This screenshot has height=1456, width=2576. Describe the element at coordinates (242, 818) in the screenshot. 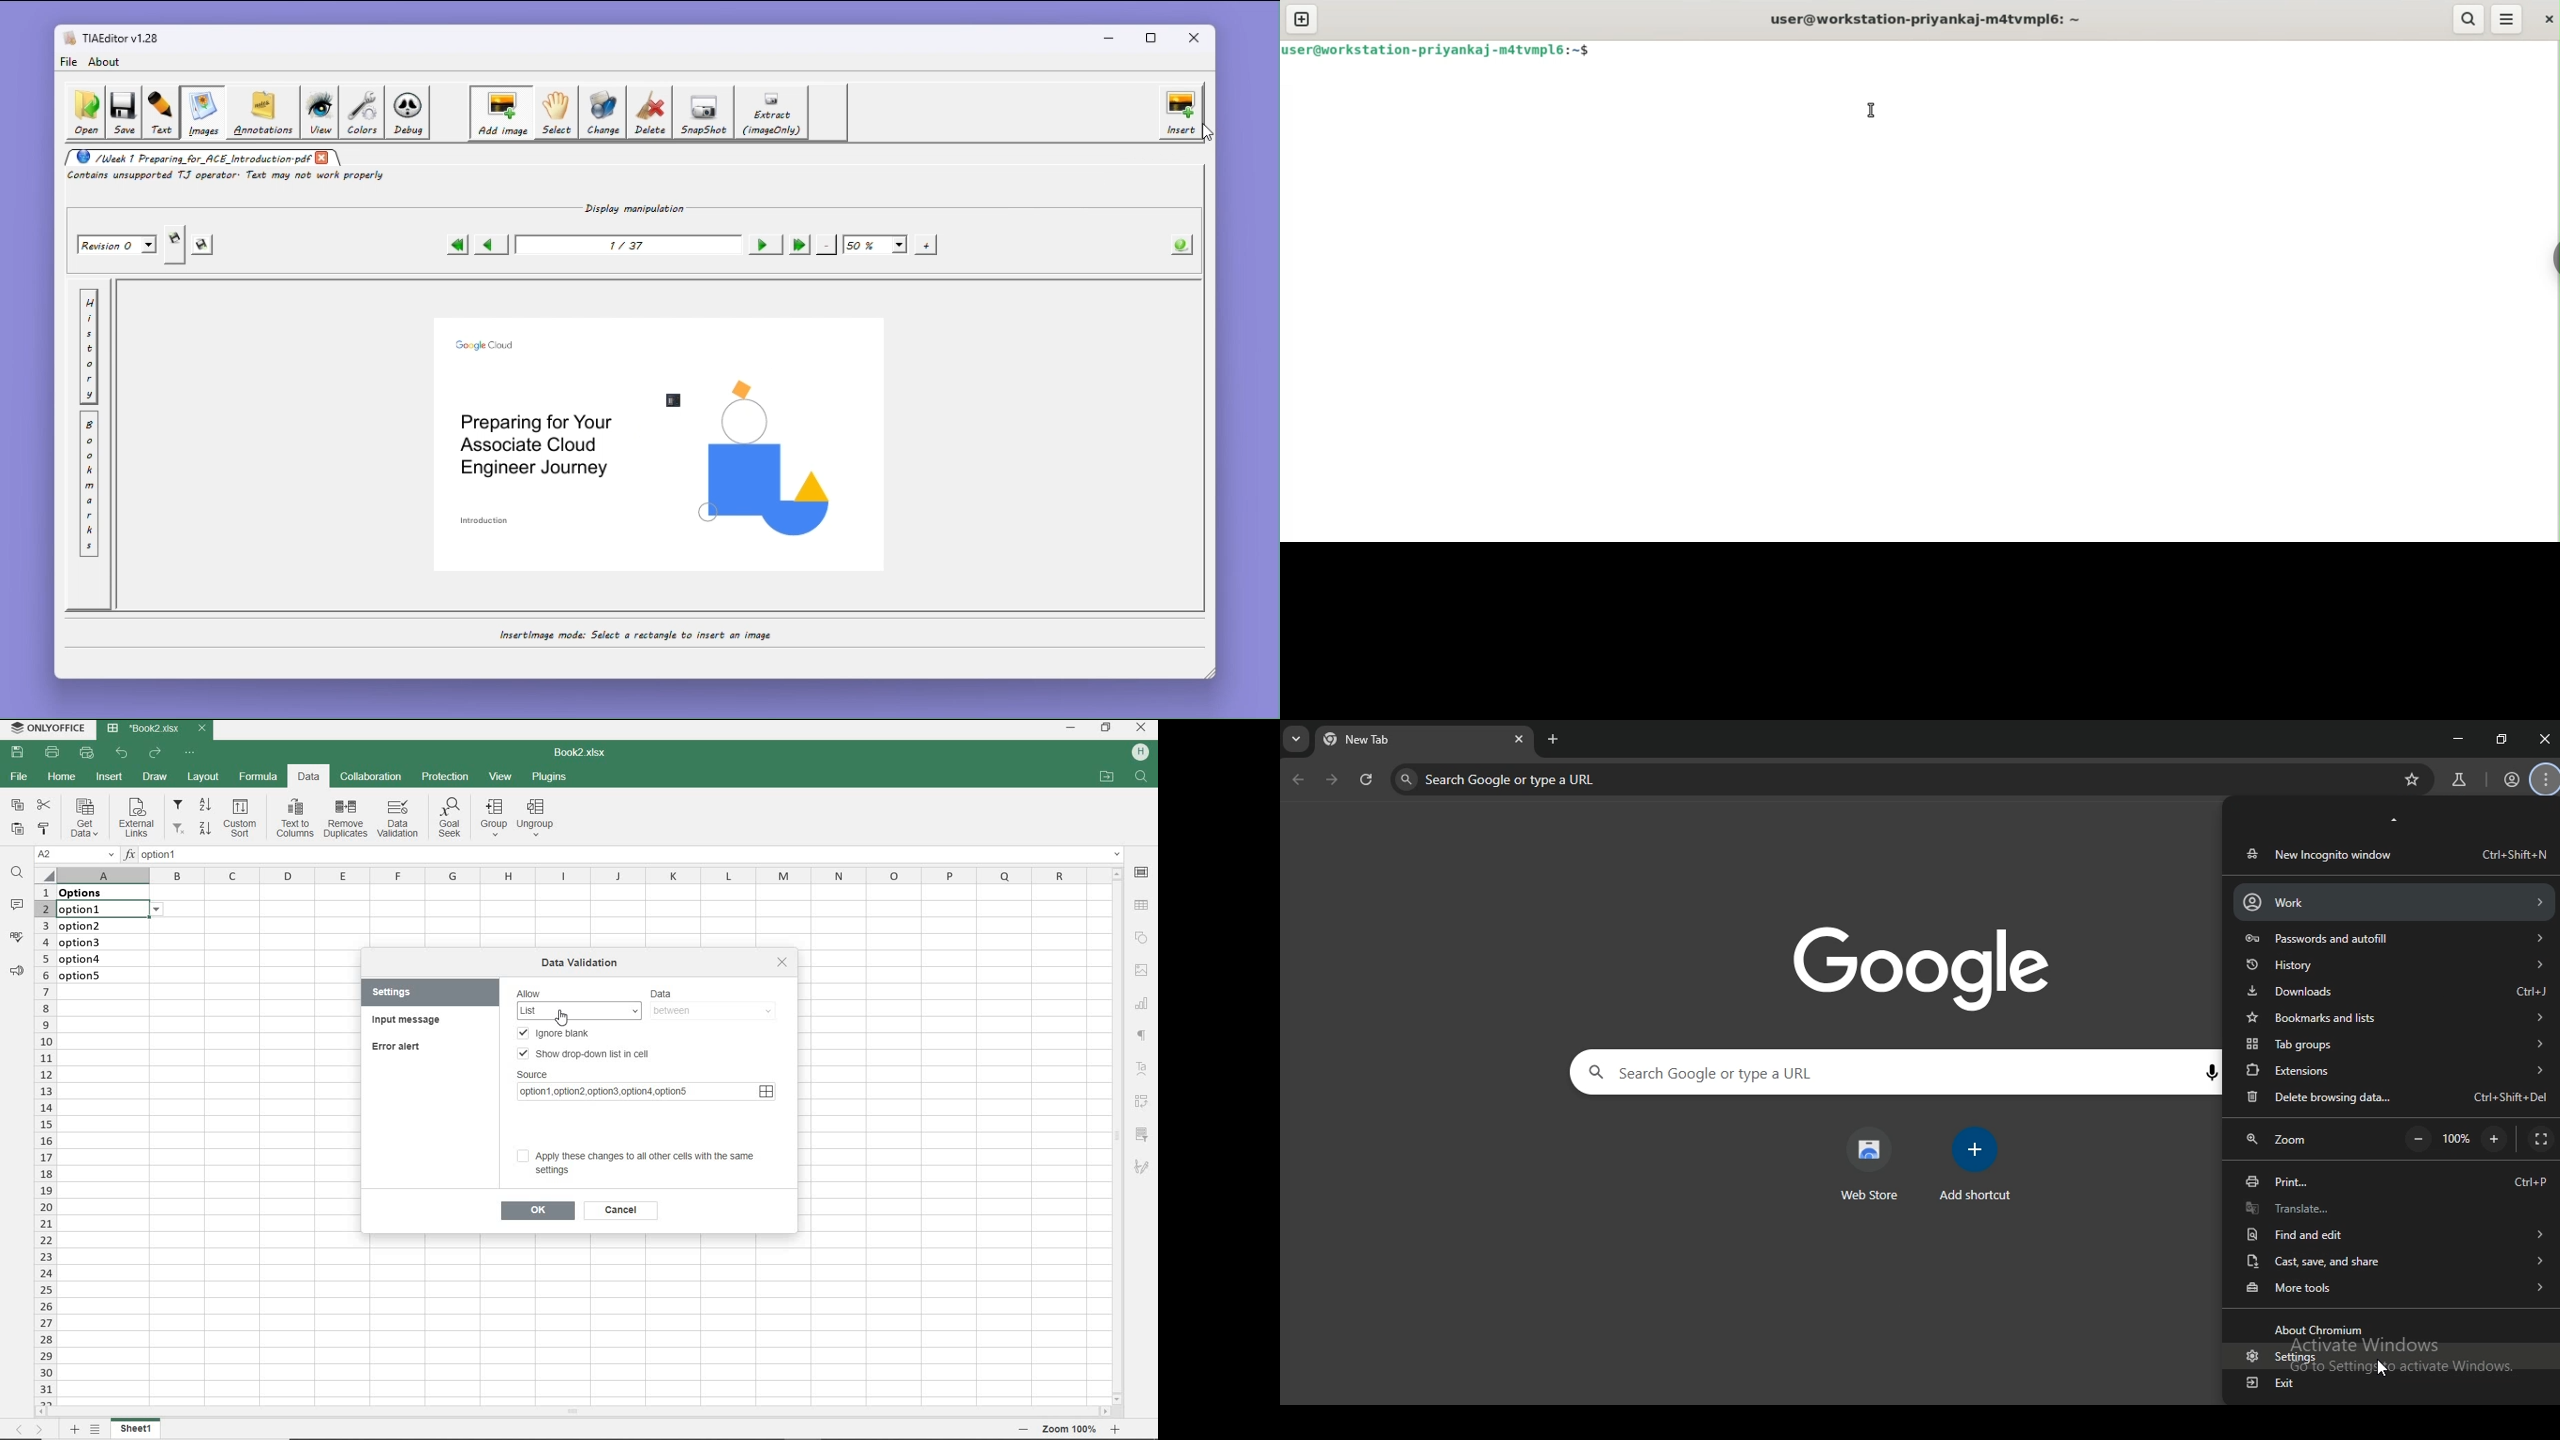

I see `Custom sort` at that location.